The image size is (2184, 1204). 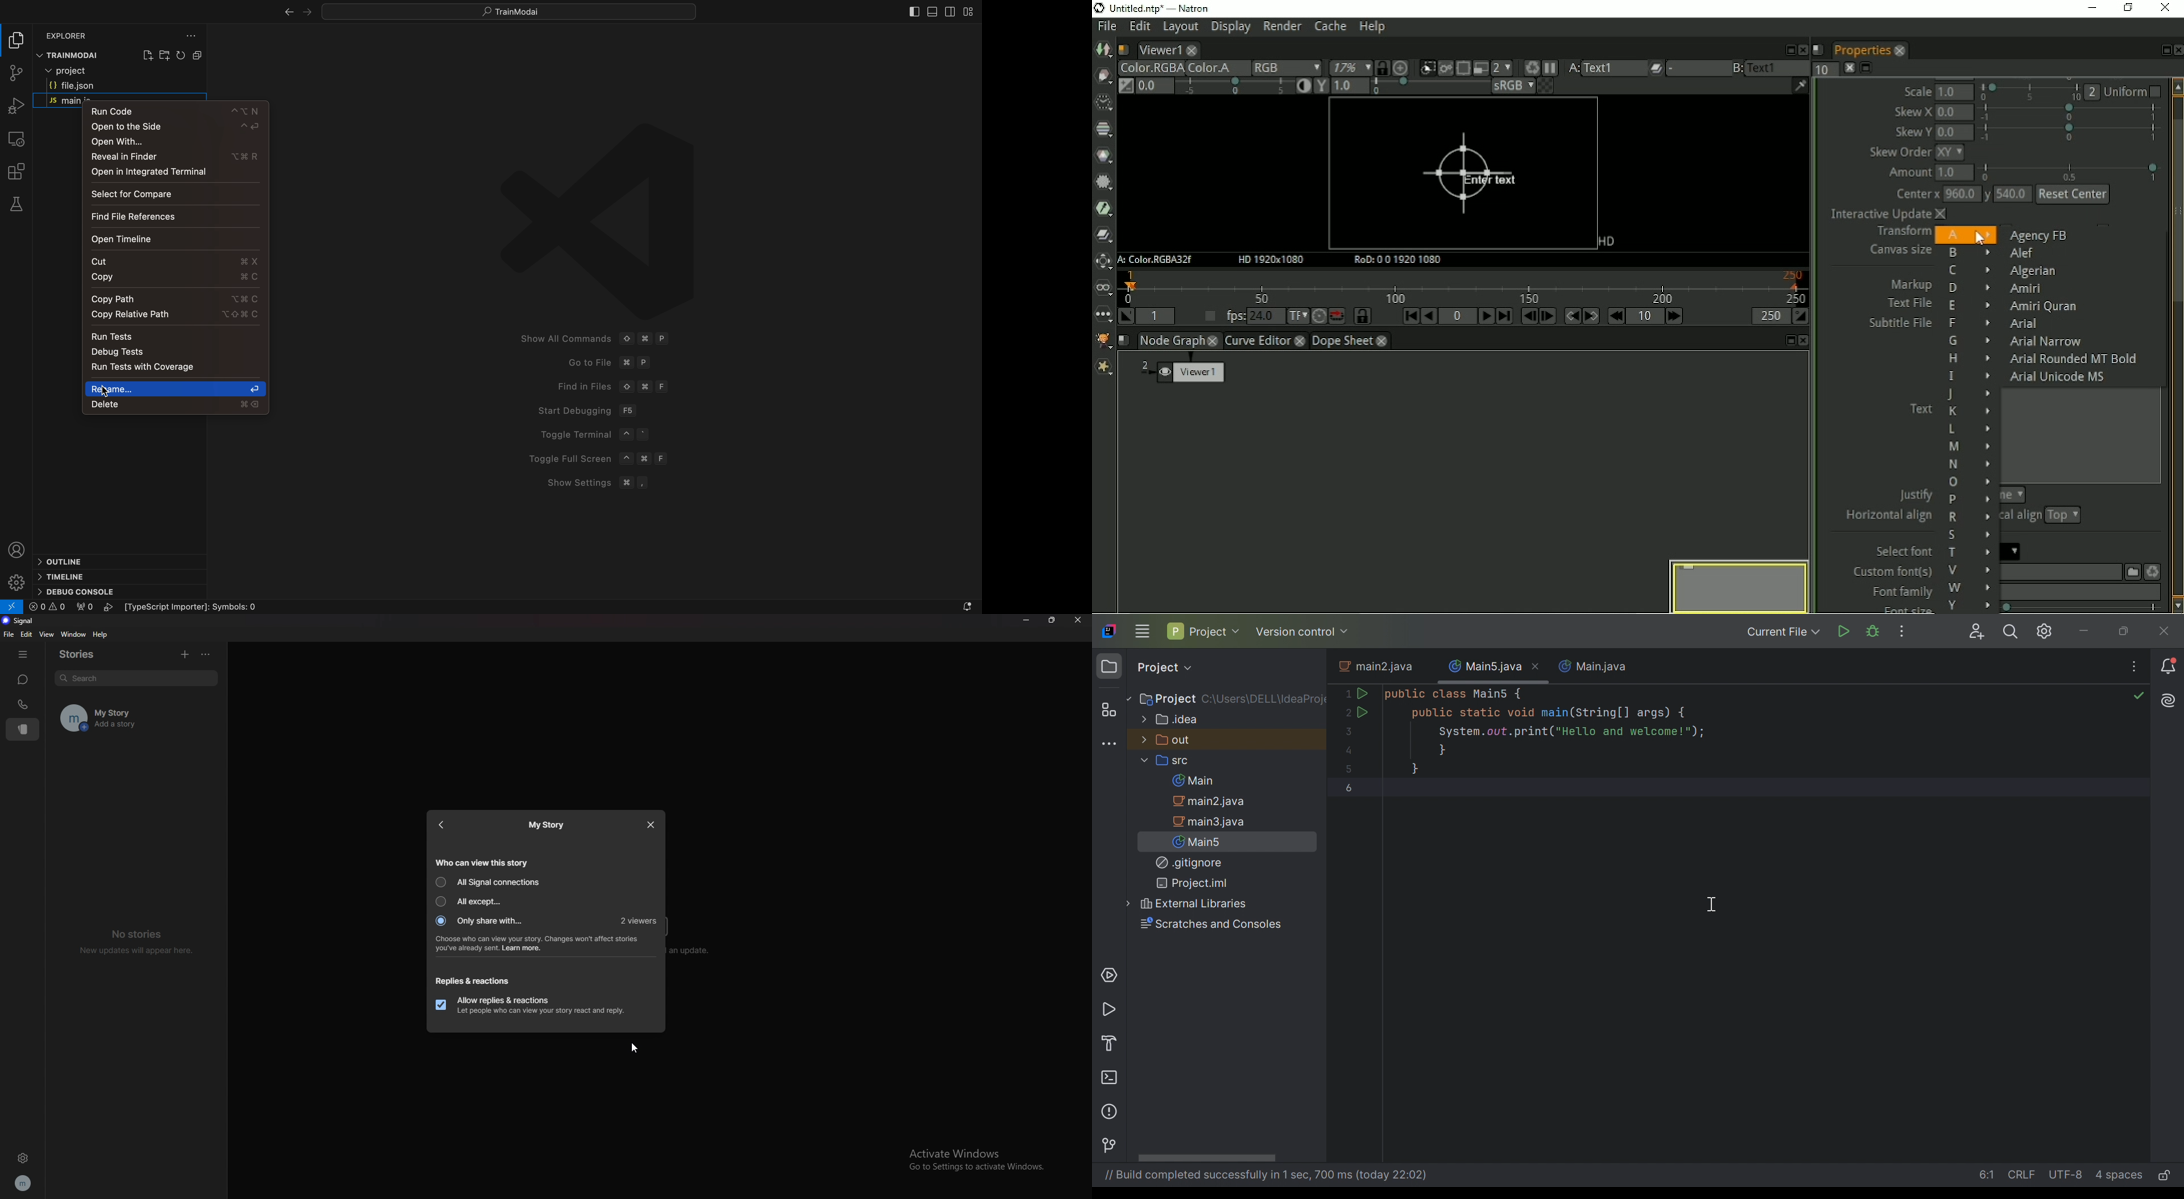 I want to click on Set the playback out point at the current frame, so click(x=1802, y=316).